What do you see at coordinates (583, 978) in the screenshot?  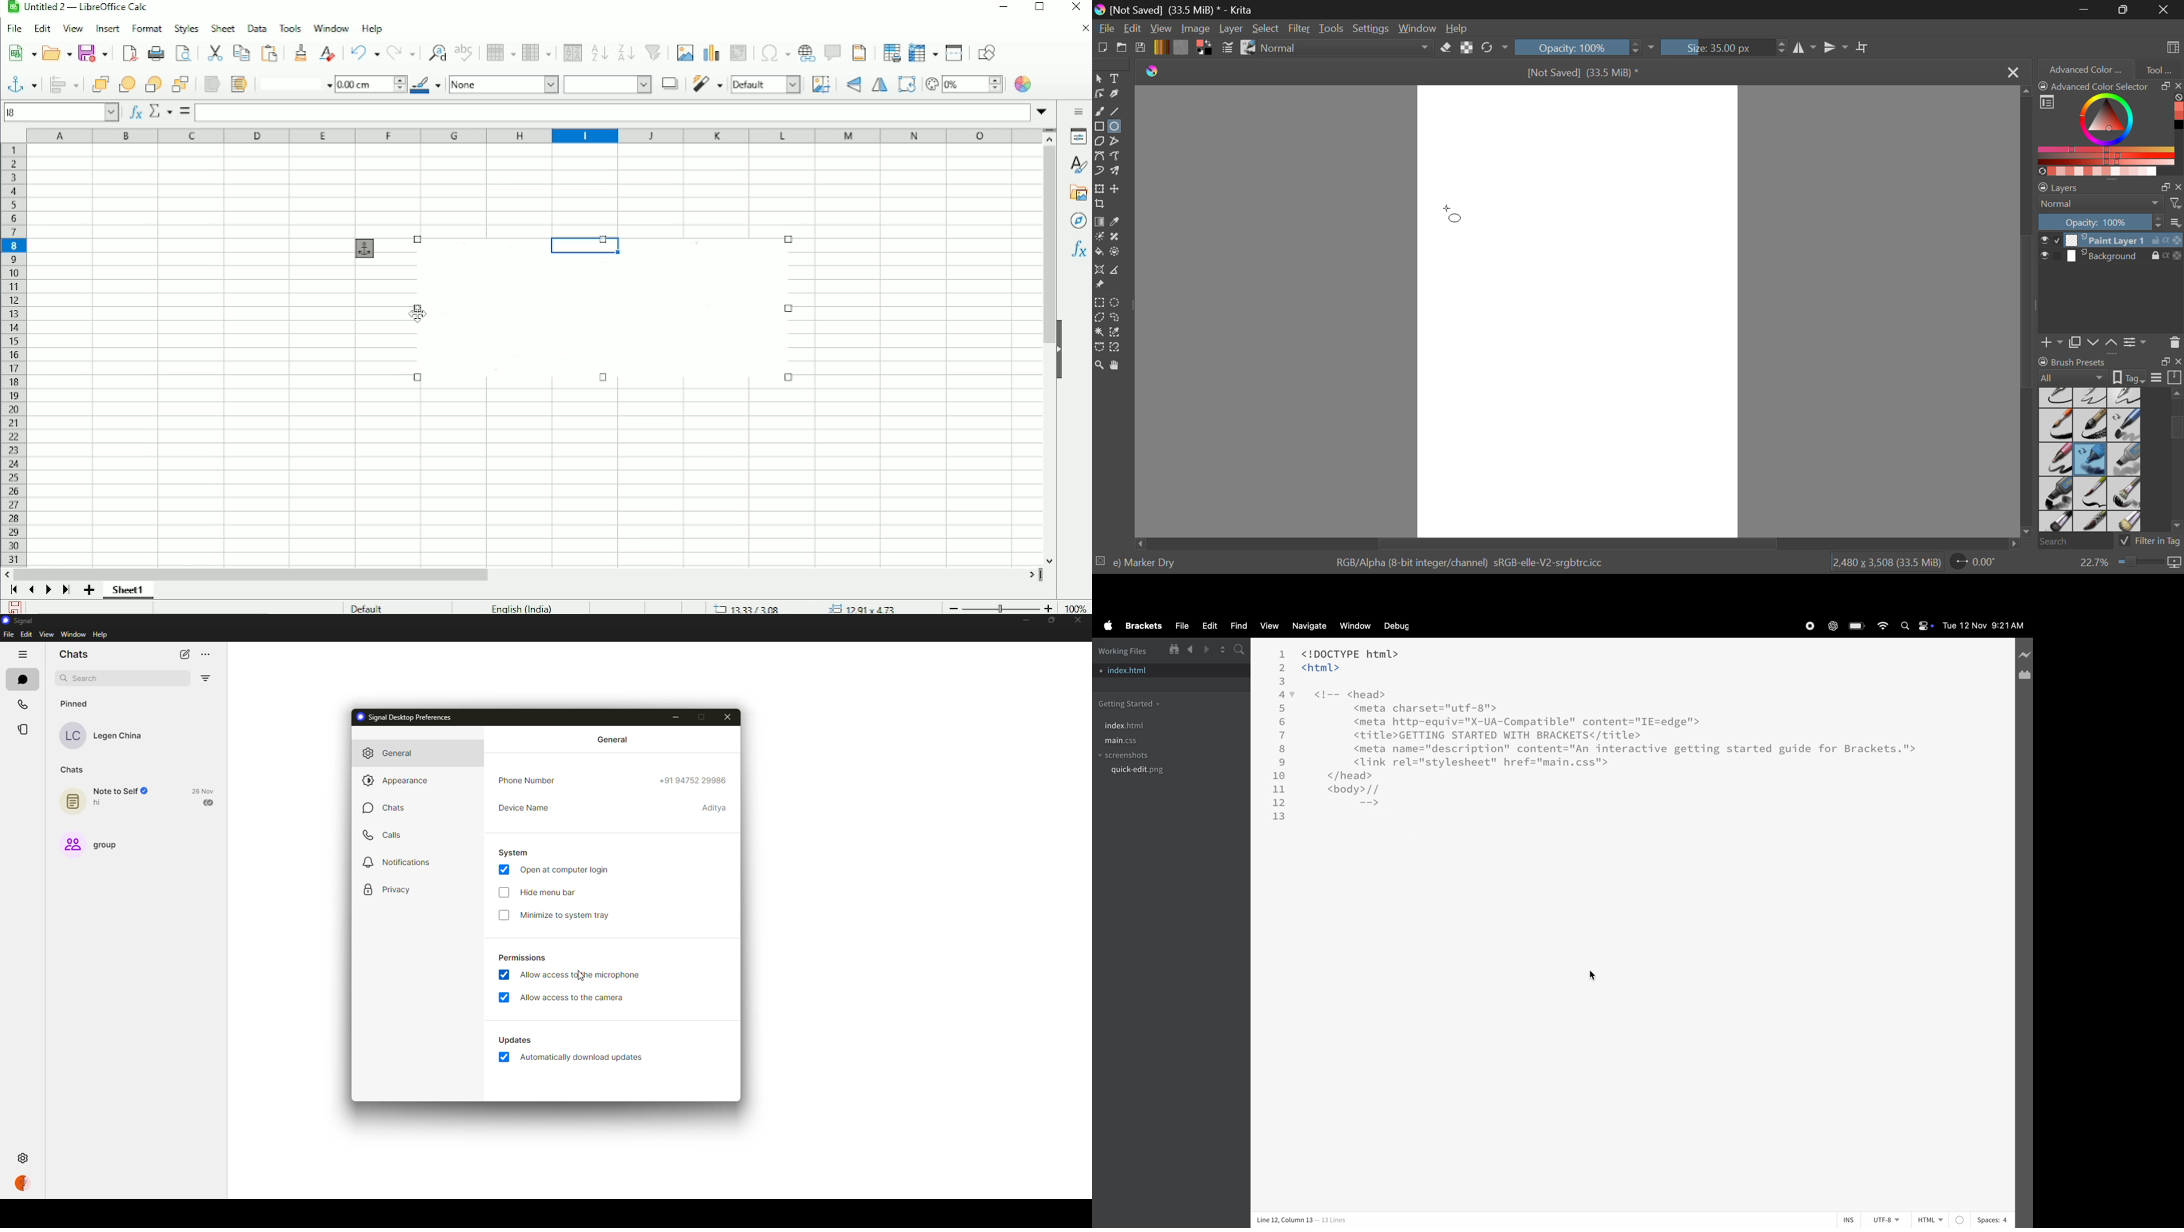 I see `cursor` at bounding box center [583, 978].